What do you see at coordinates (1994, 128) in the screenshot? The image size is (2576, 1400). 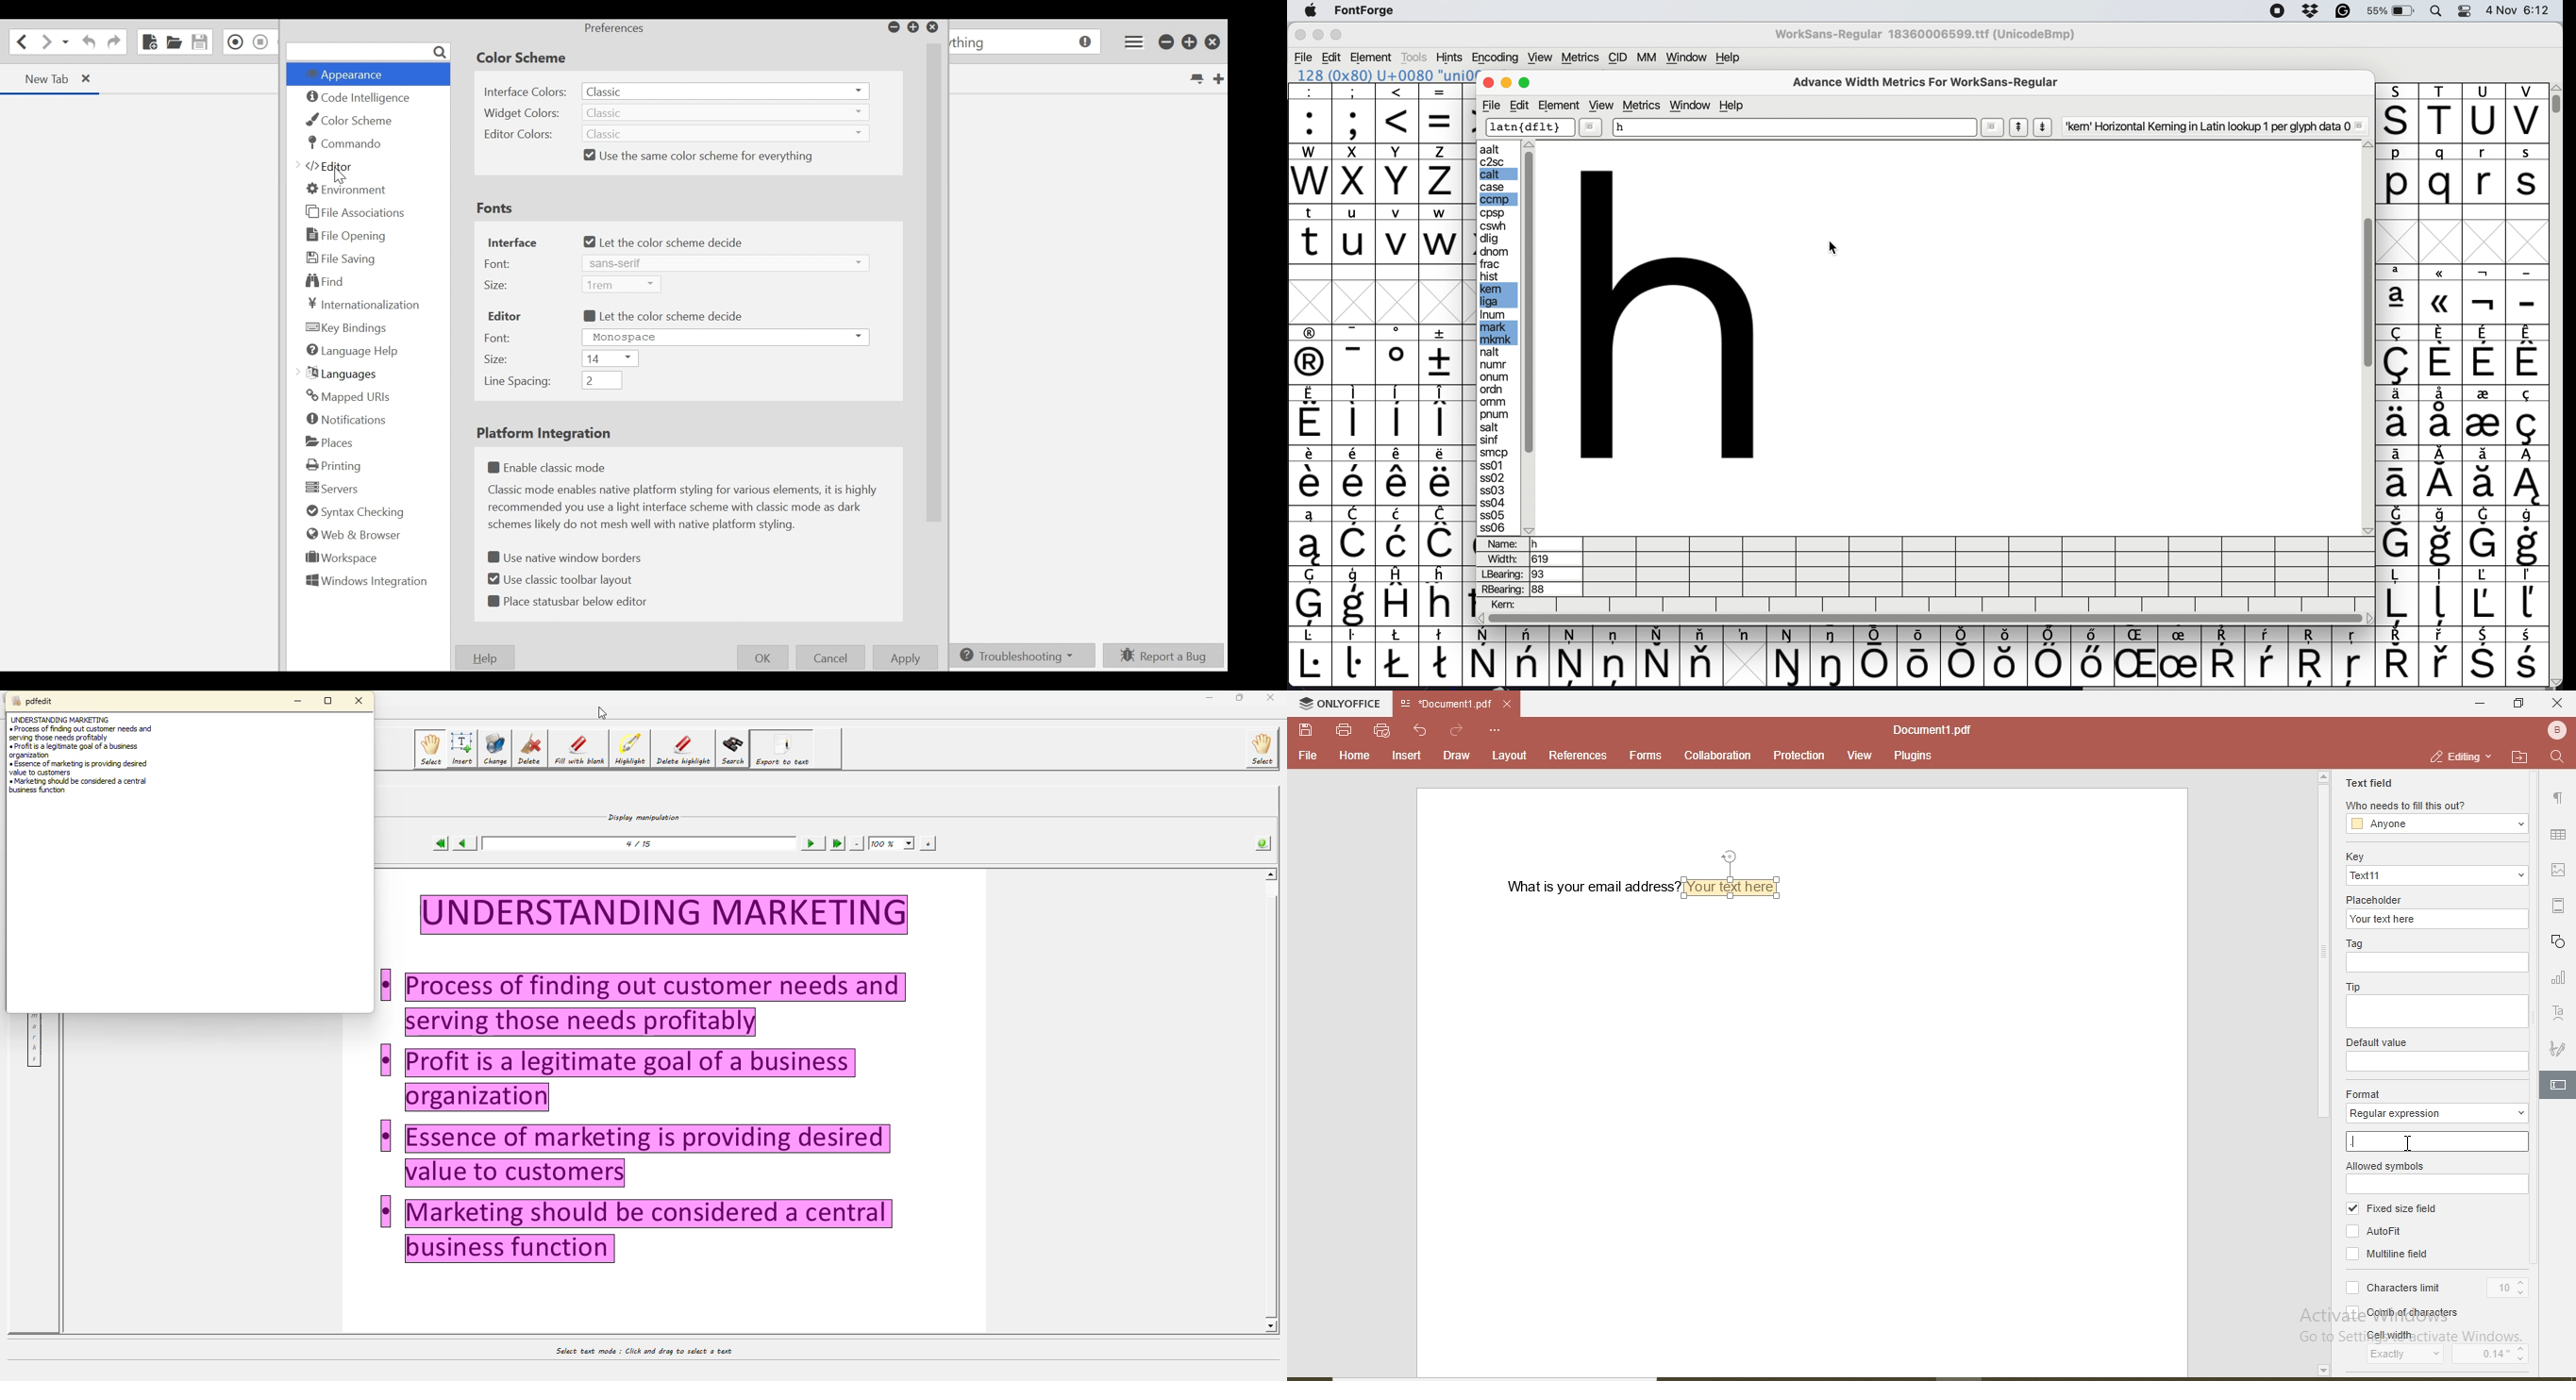 I see `more options` at bounding box center [1994, 128].